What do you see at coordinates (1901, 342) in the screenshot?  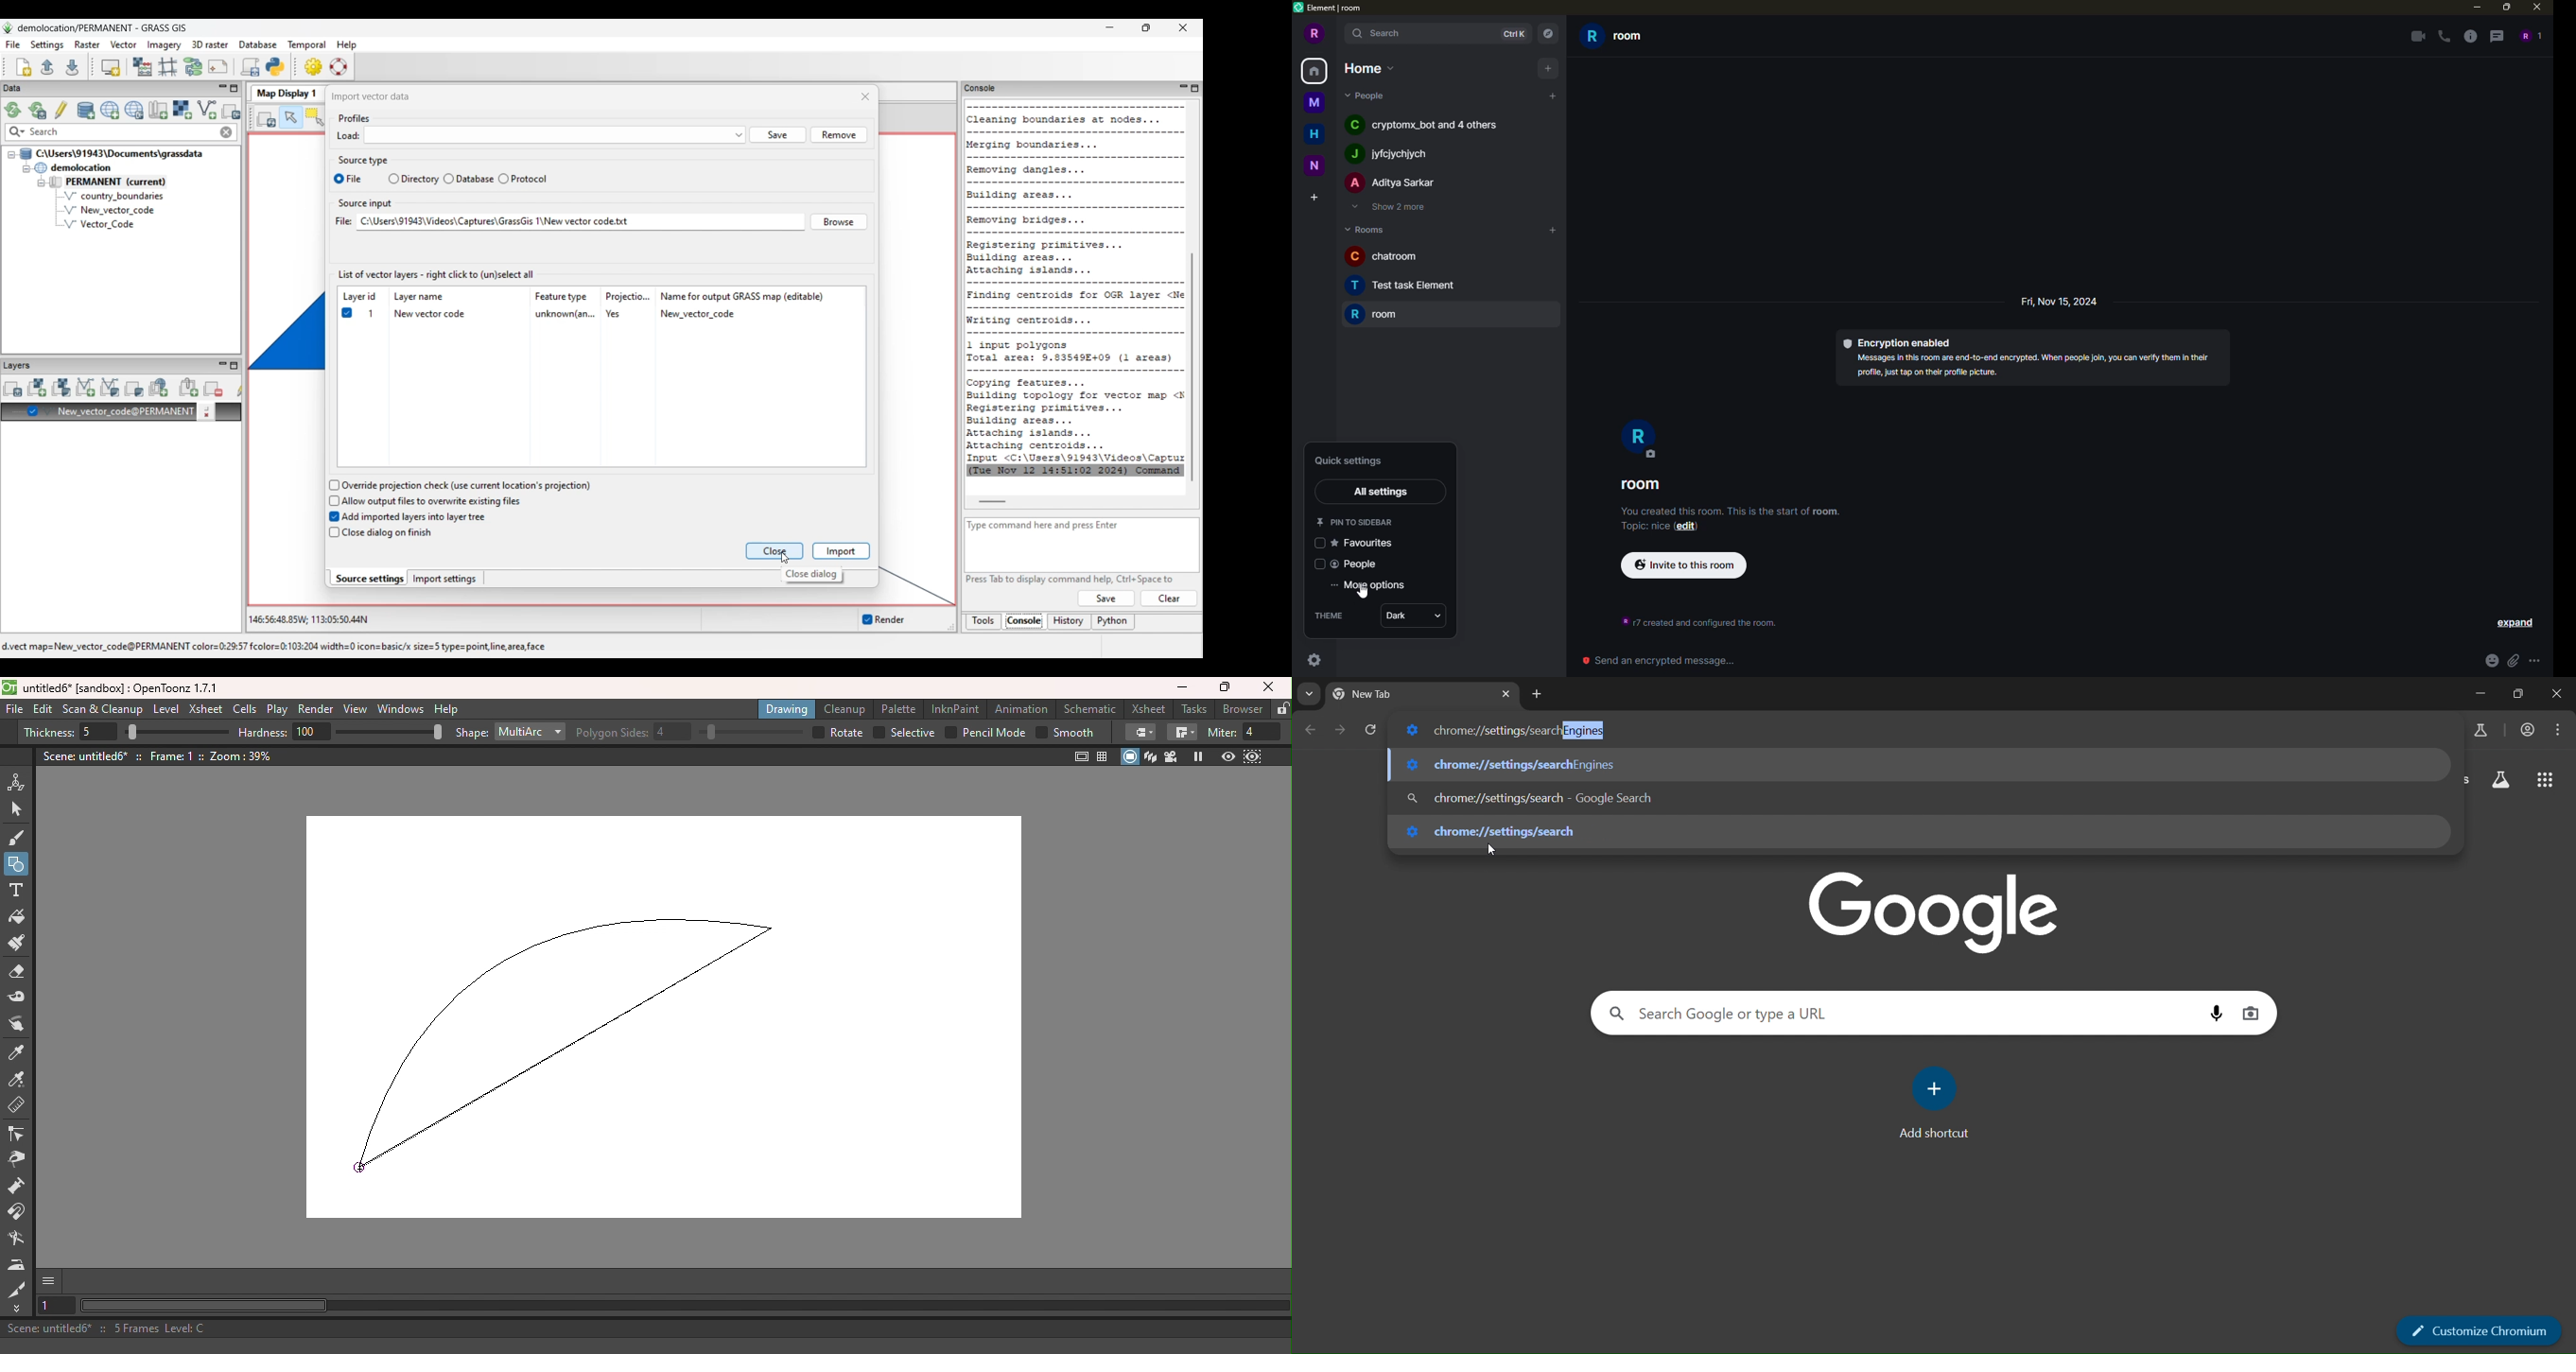 I see `encryption enabled` at bounding box center [1901, 342].